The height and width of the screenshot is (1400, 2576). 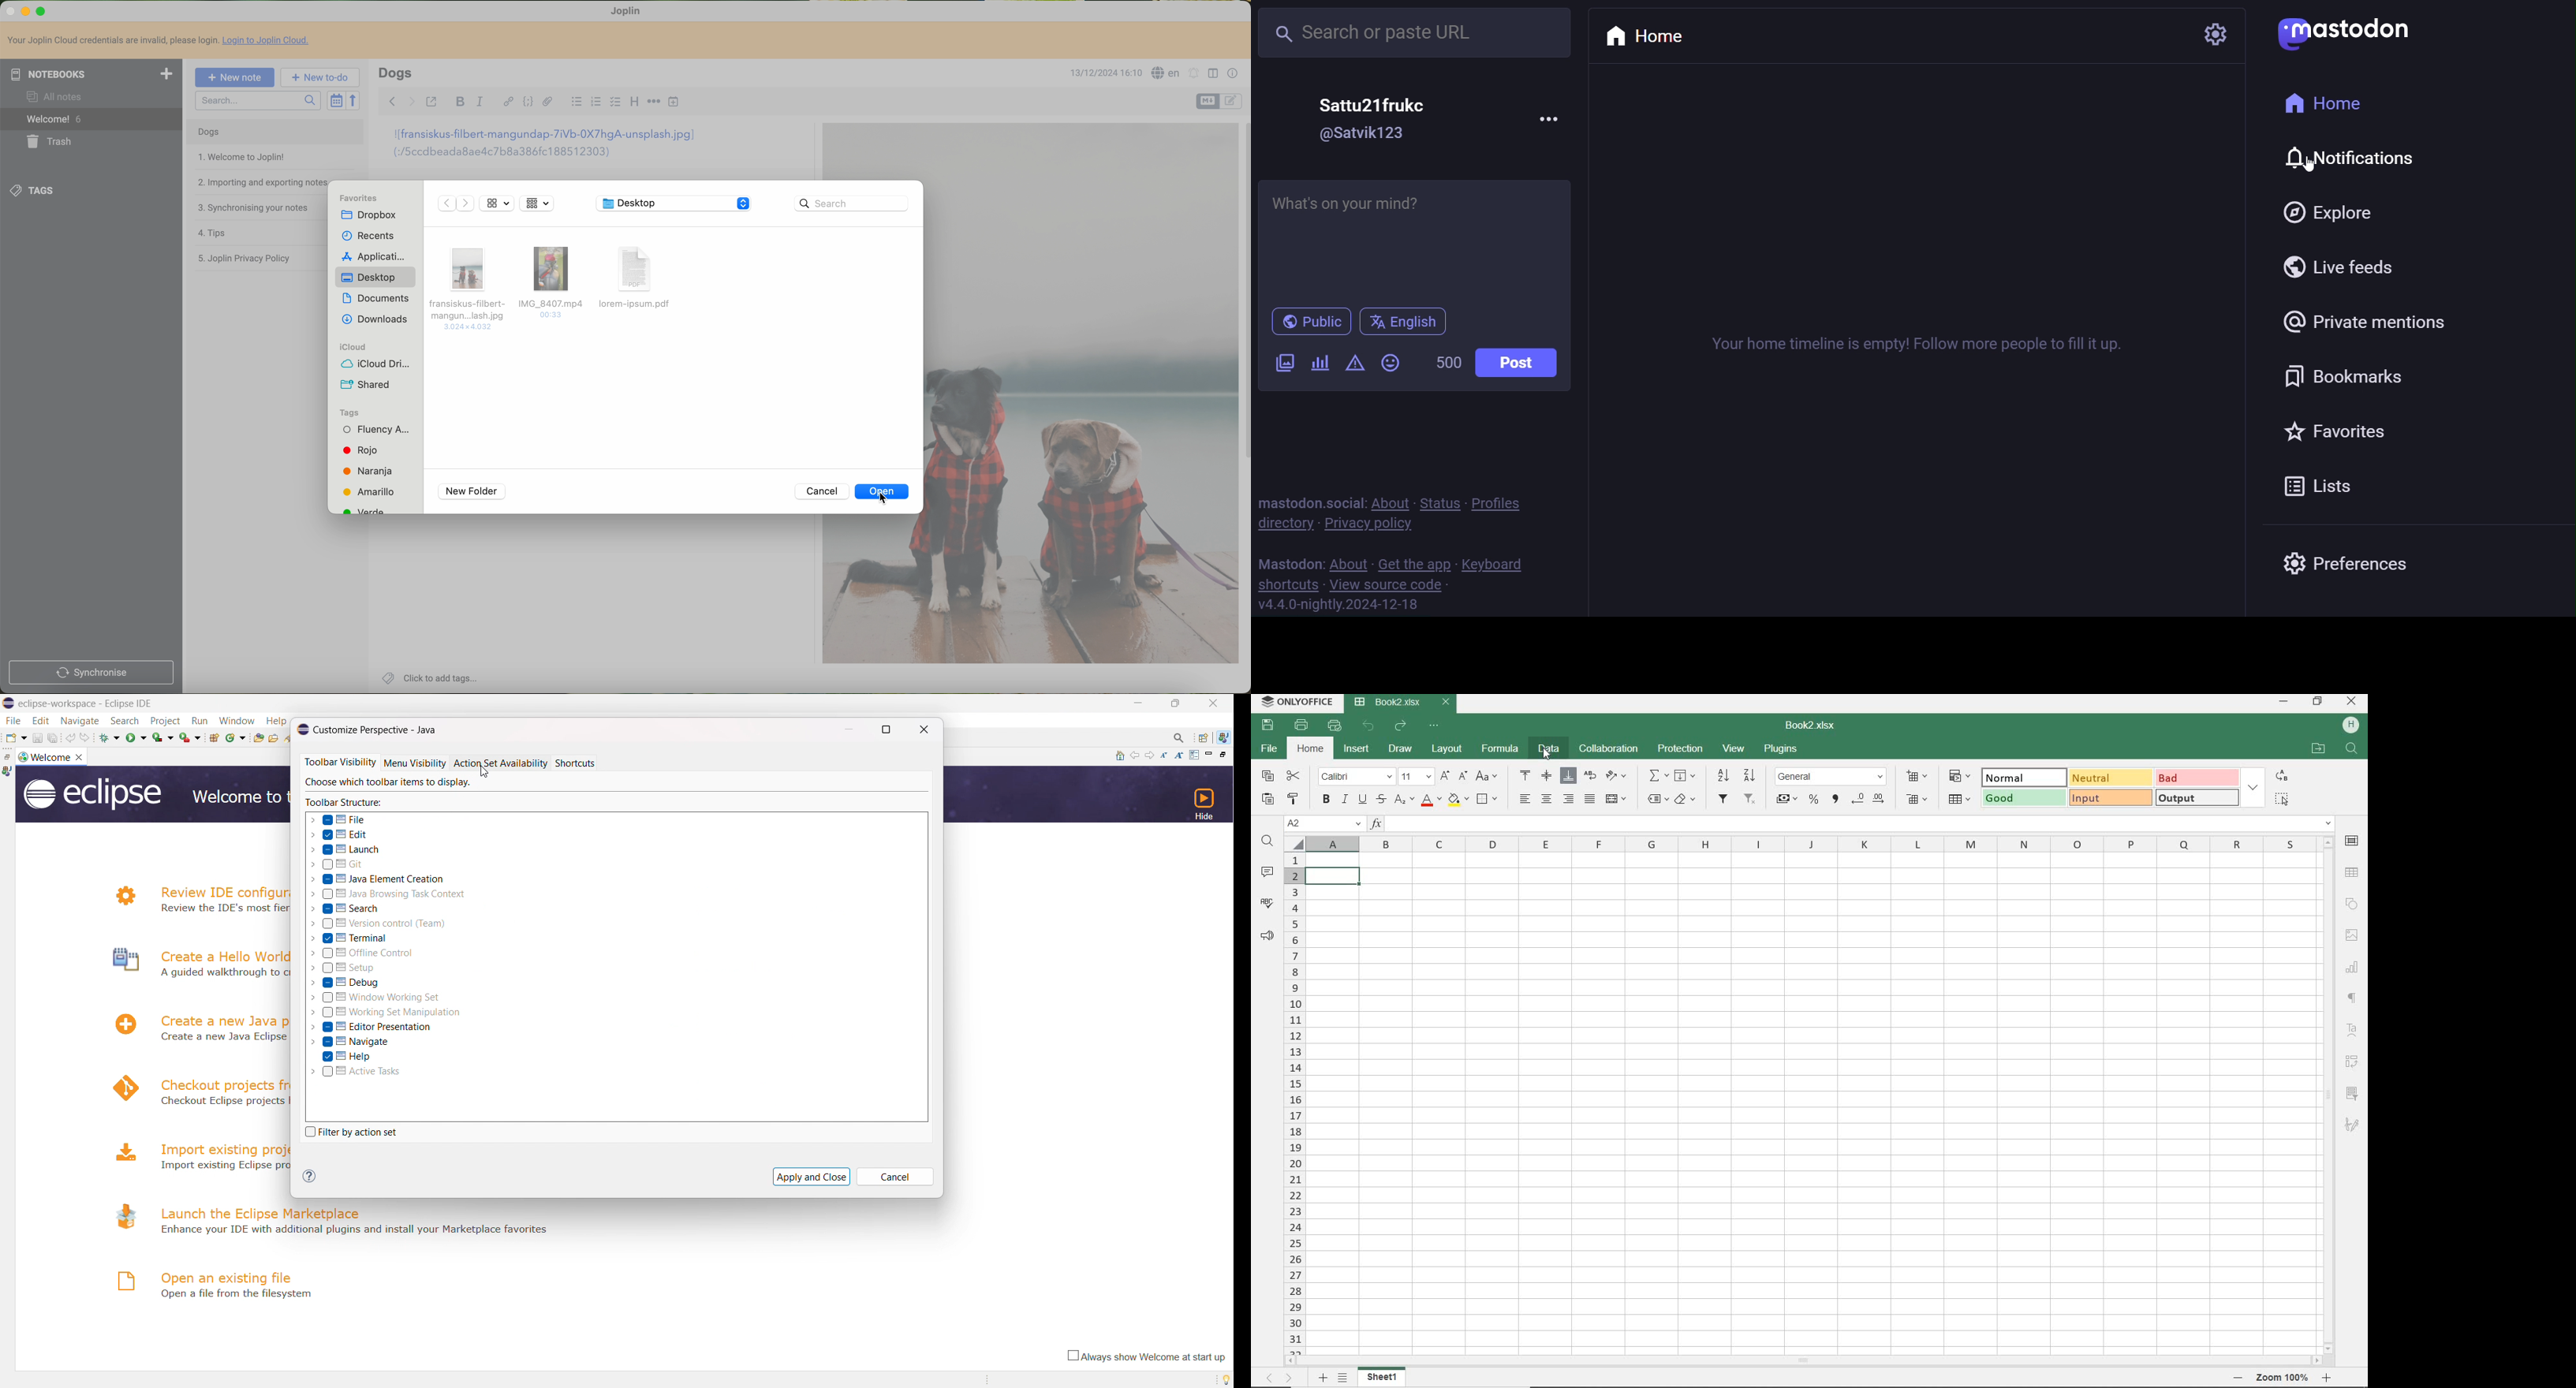 I want to click on setting, so click(x=2216, y=36).